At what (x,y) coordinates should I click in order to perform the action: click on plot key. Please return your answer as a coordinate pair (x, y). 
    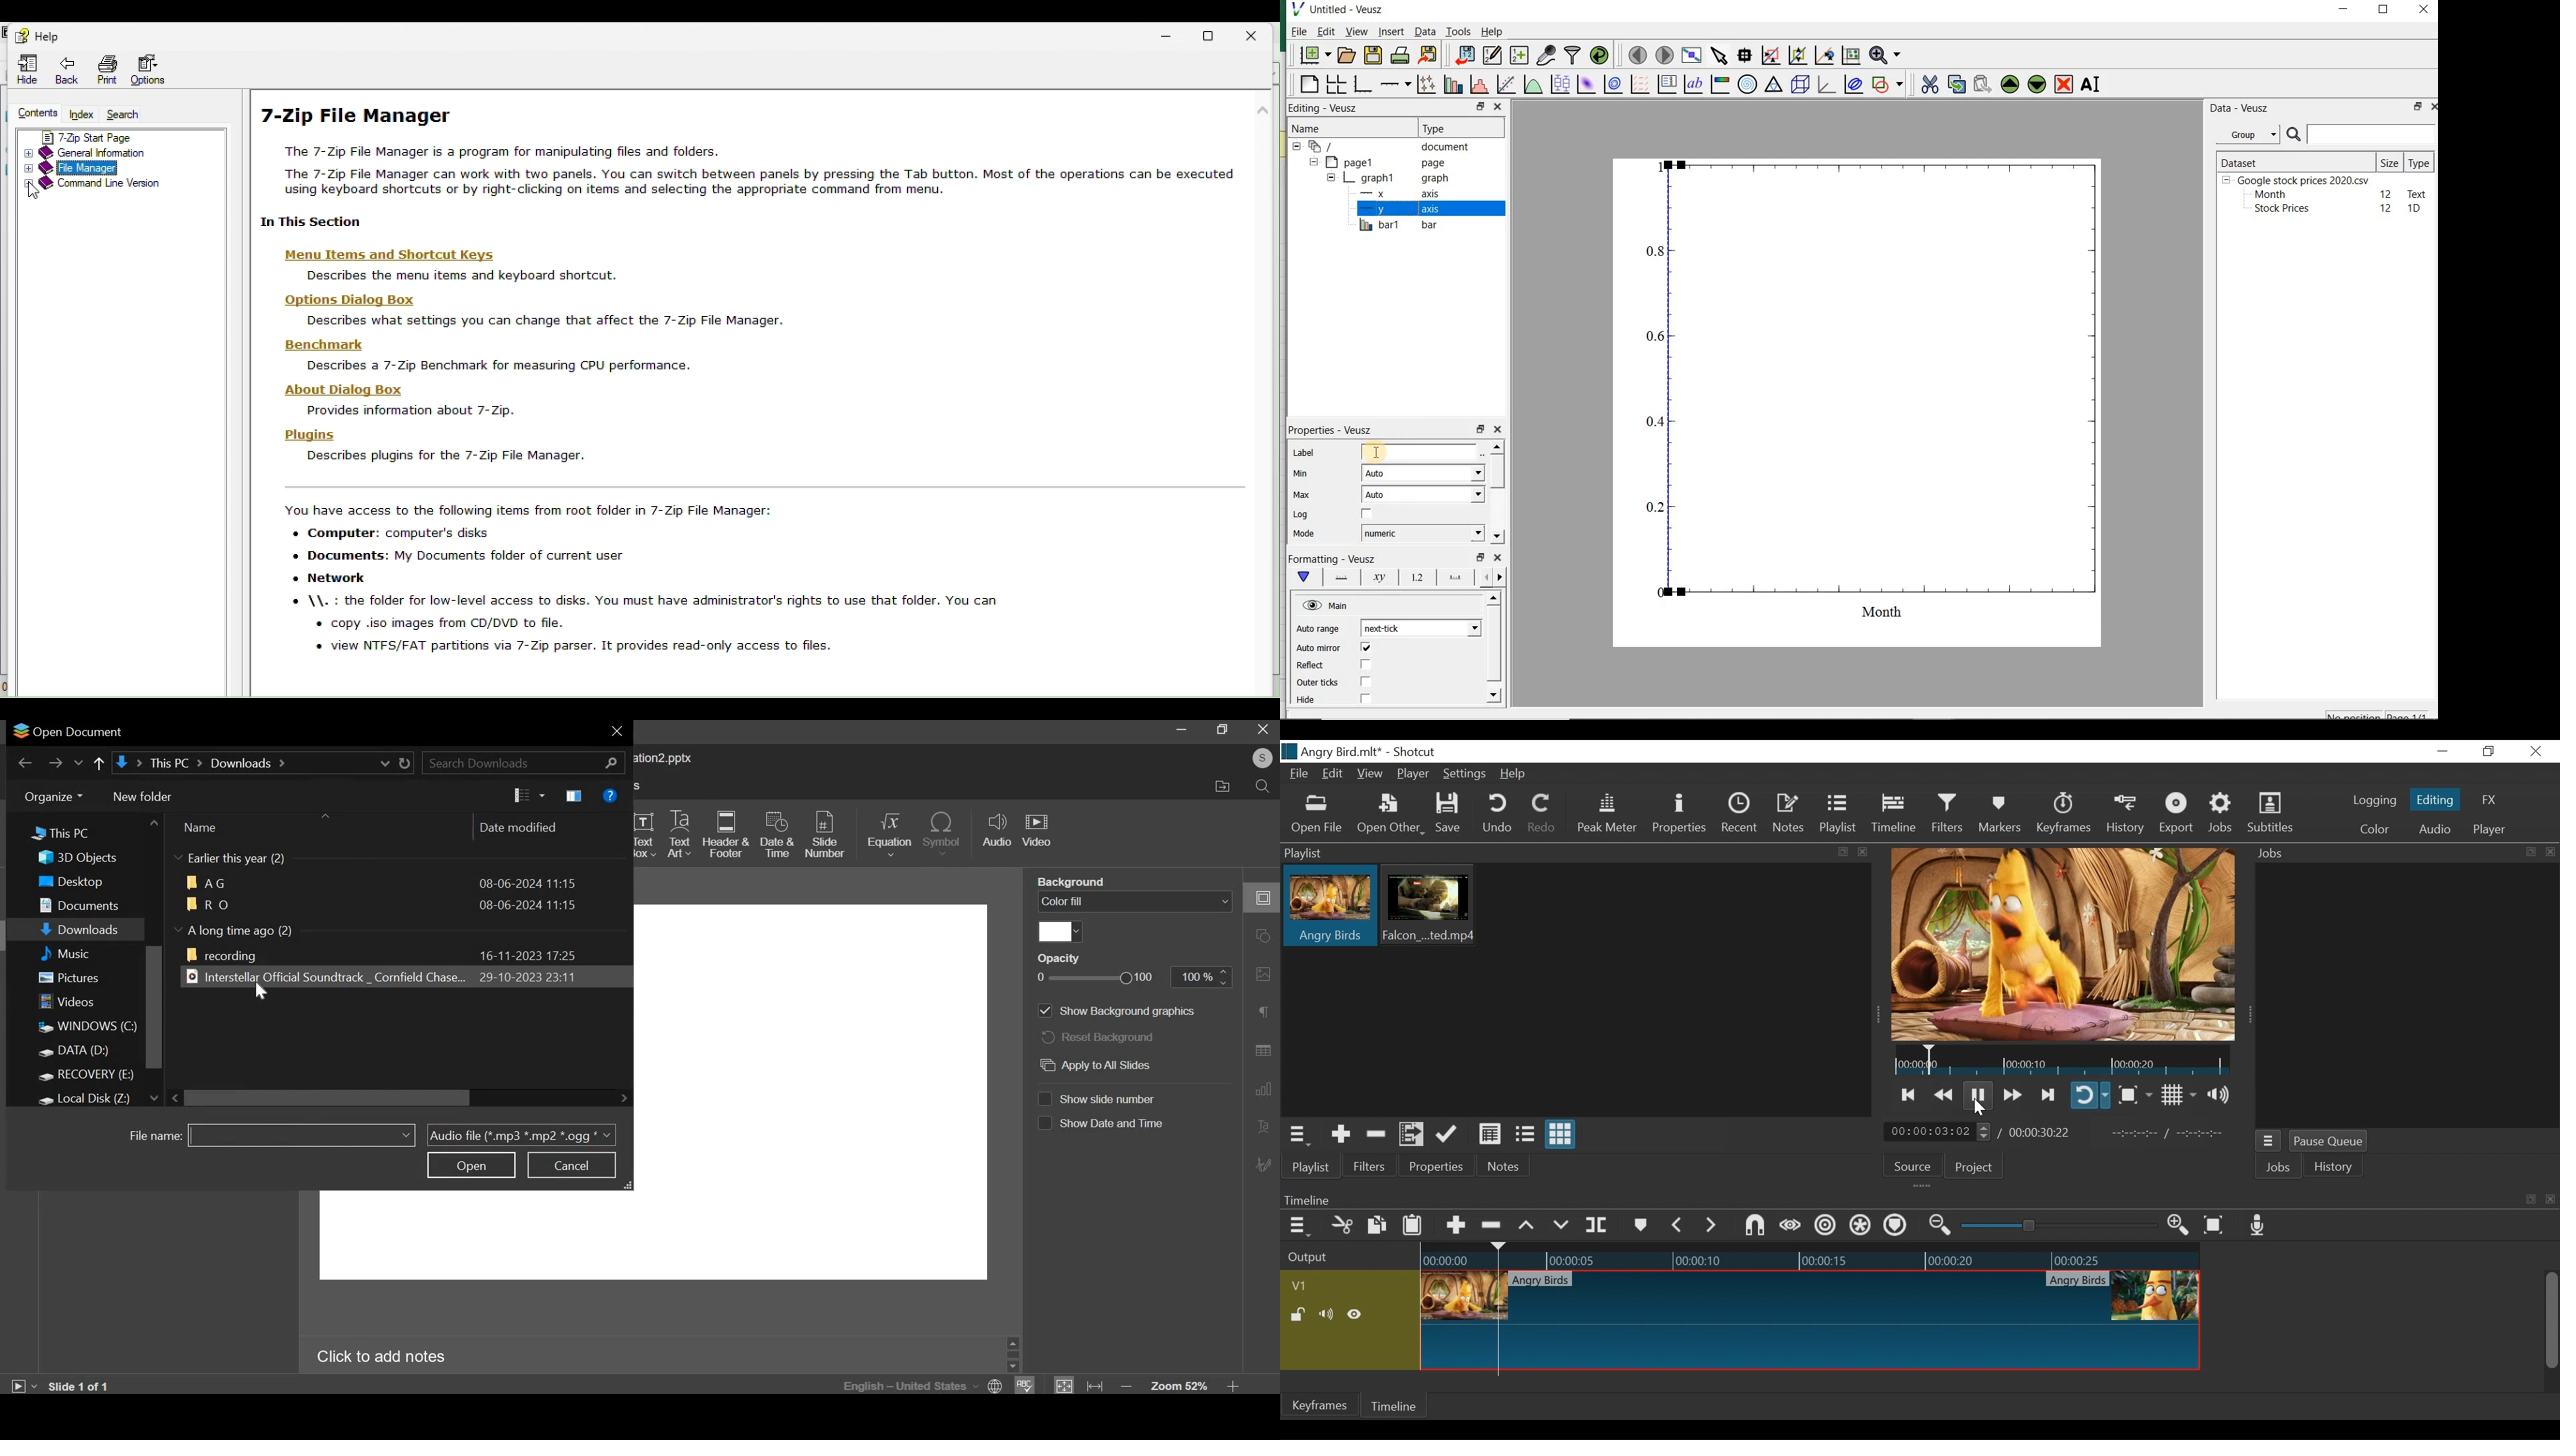
    Looking at the image, I should click on (1667, 86).